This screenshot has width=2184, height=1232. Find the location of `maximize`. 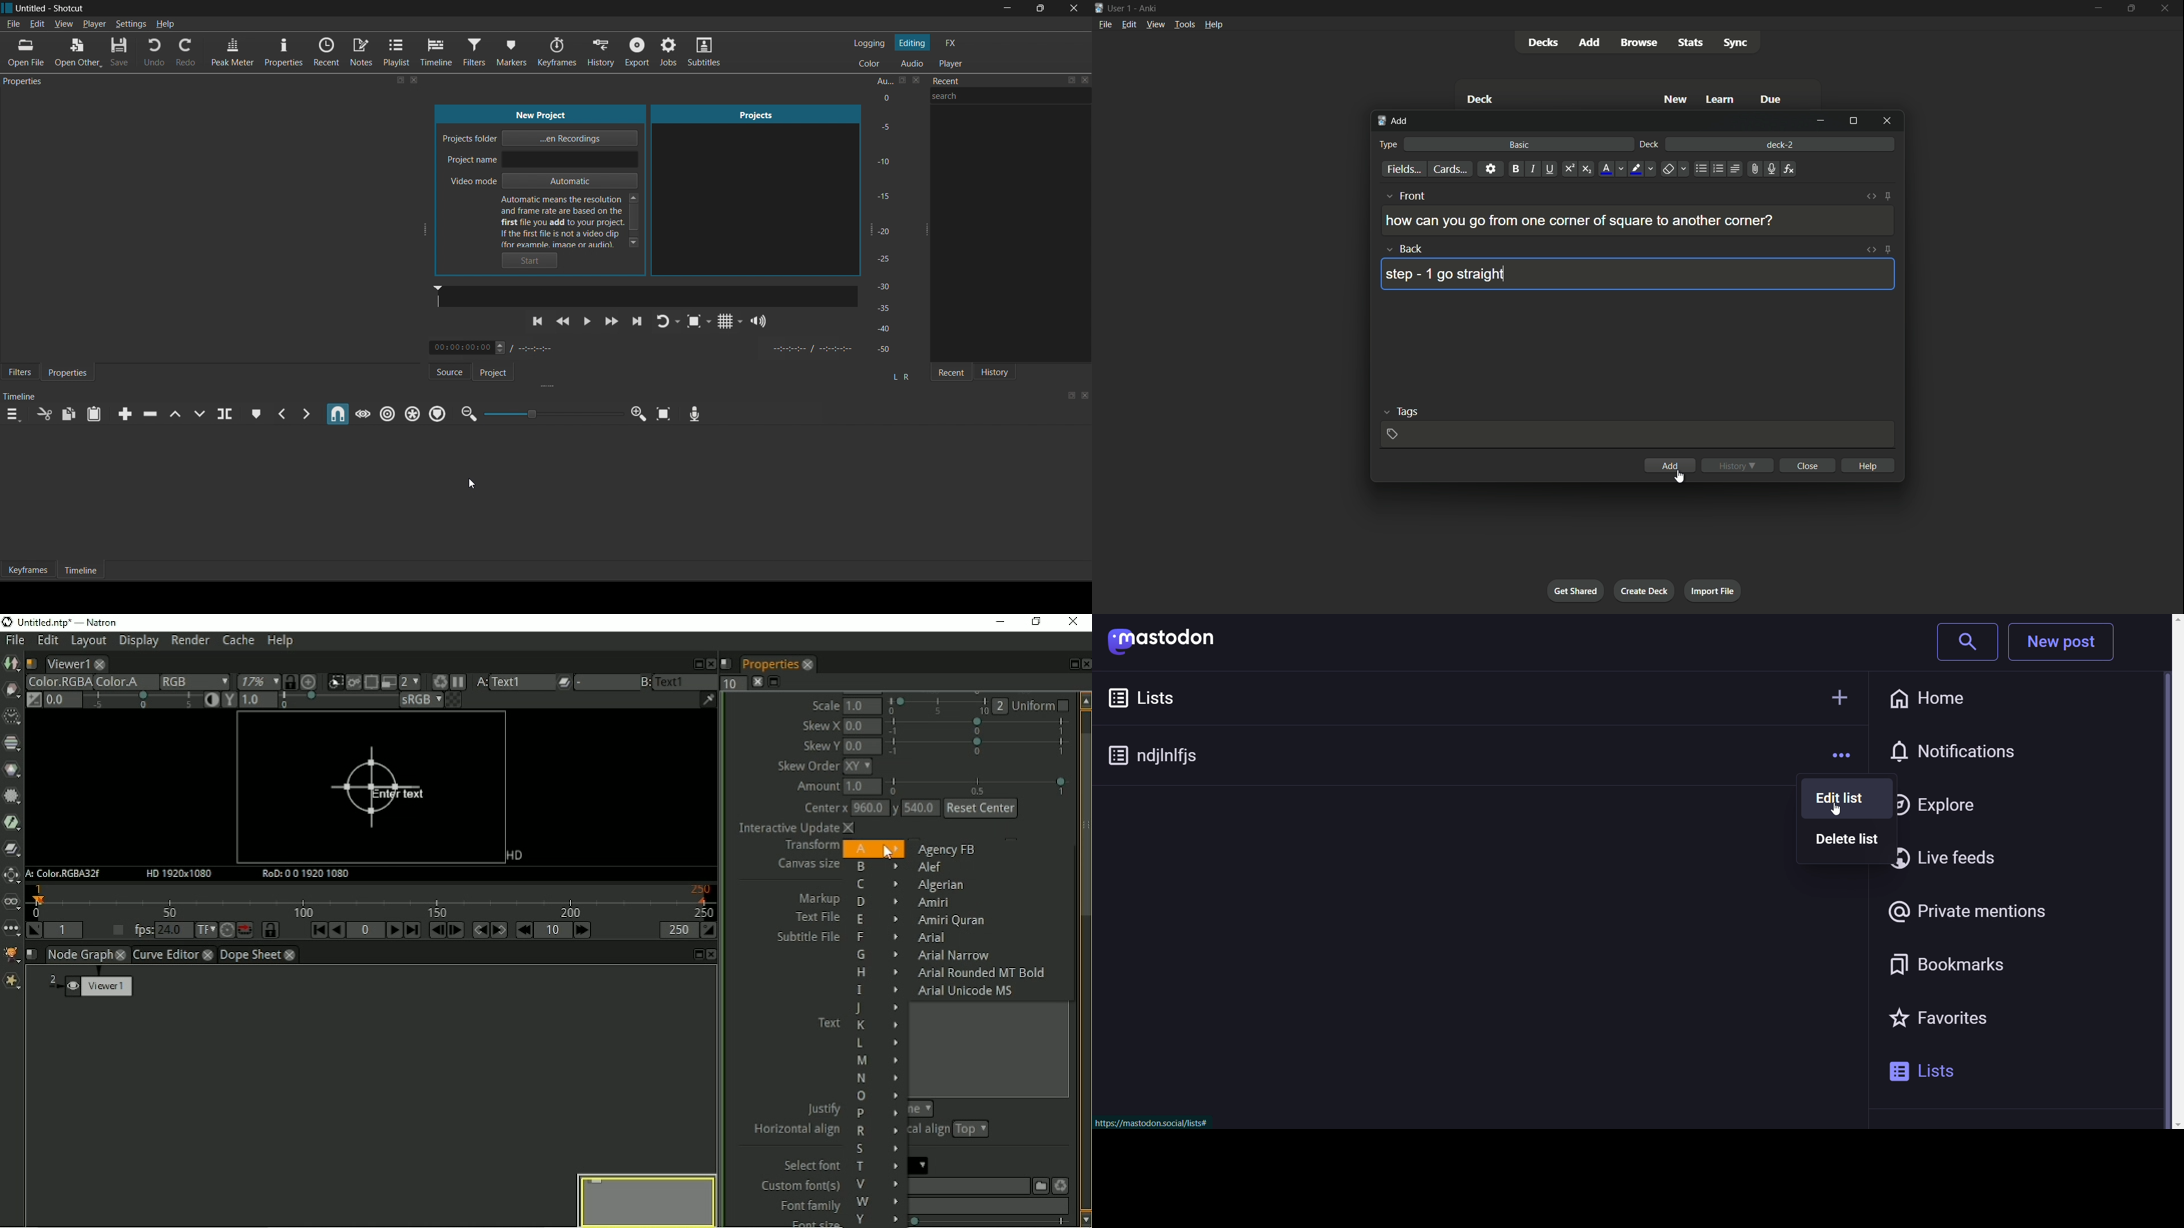

maximize is located at coordinates (1037, 9).